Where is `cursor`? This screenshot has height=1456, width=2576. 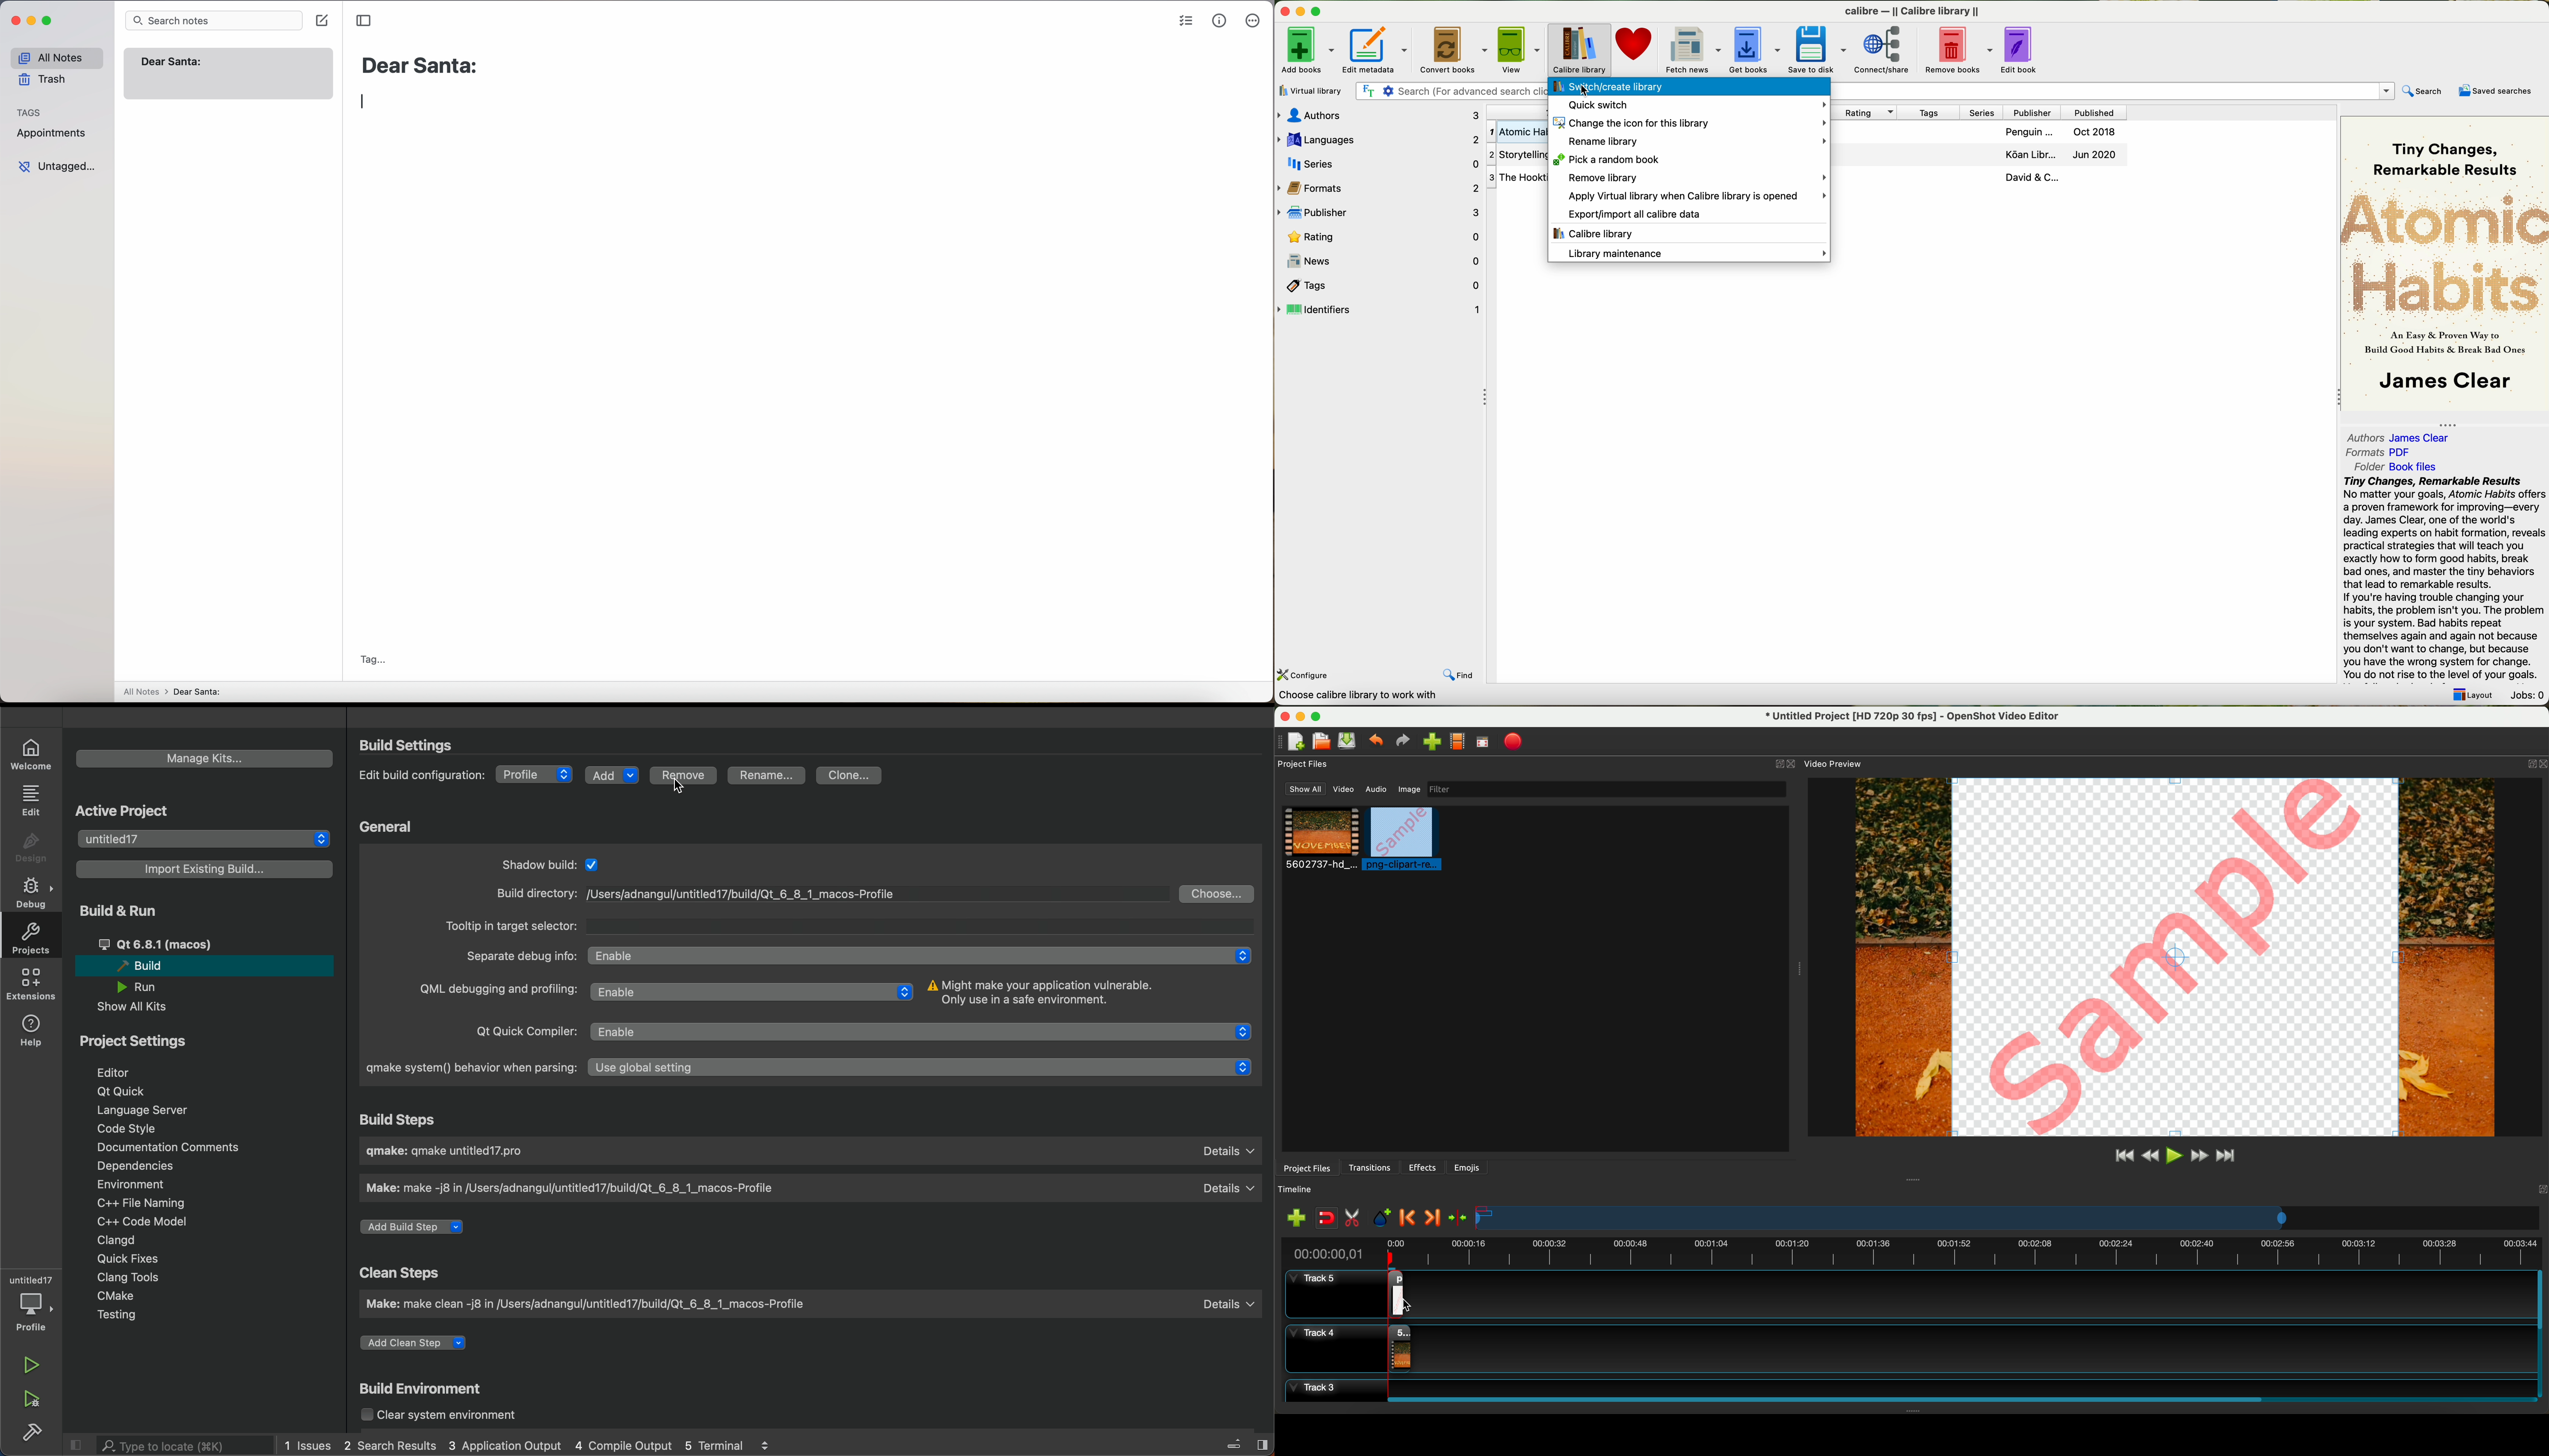 cursor is located at coordinates (1585, 88).